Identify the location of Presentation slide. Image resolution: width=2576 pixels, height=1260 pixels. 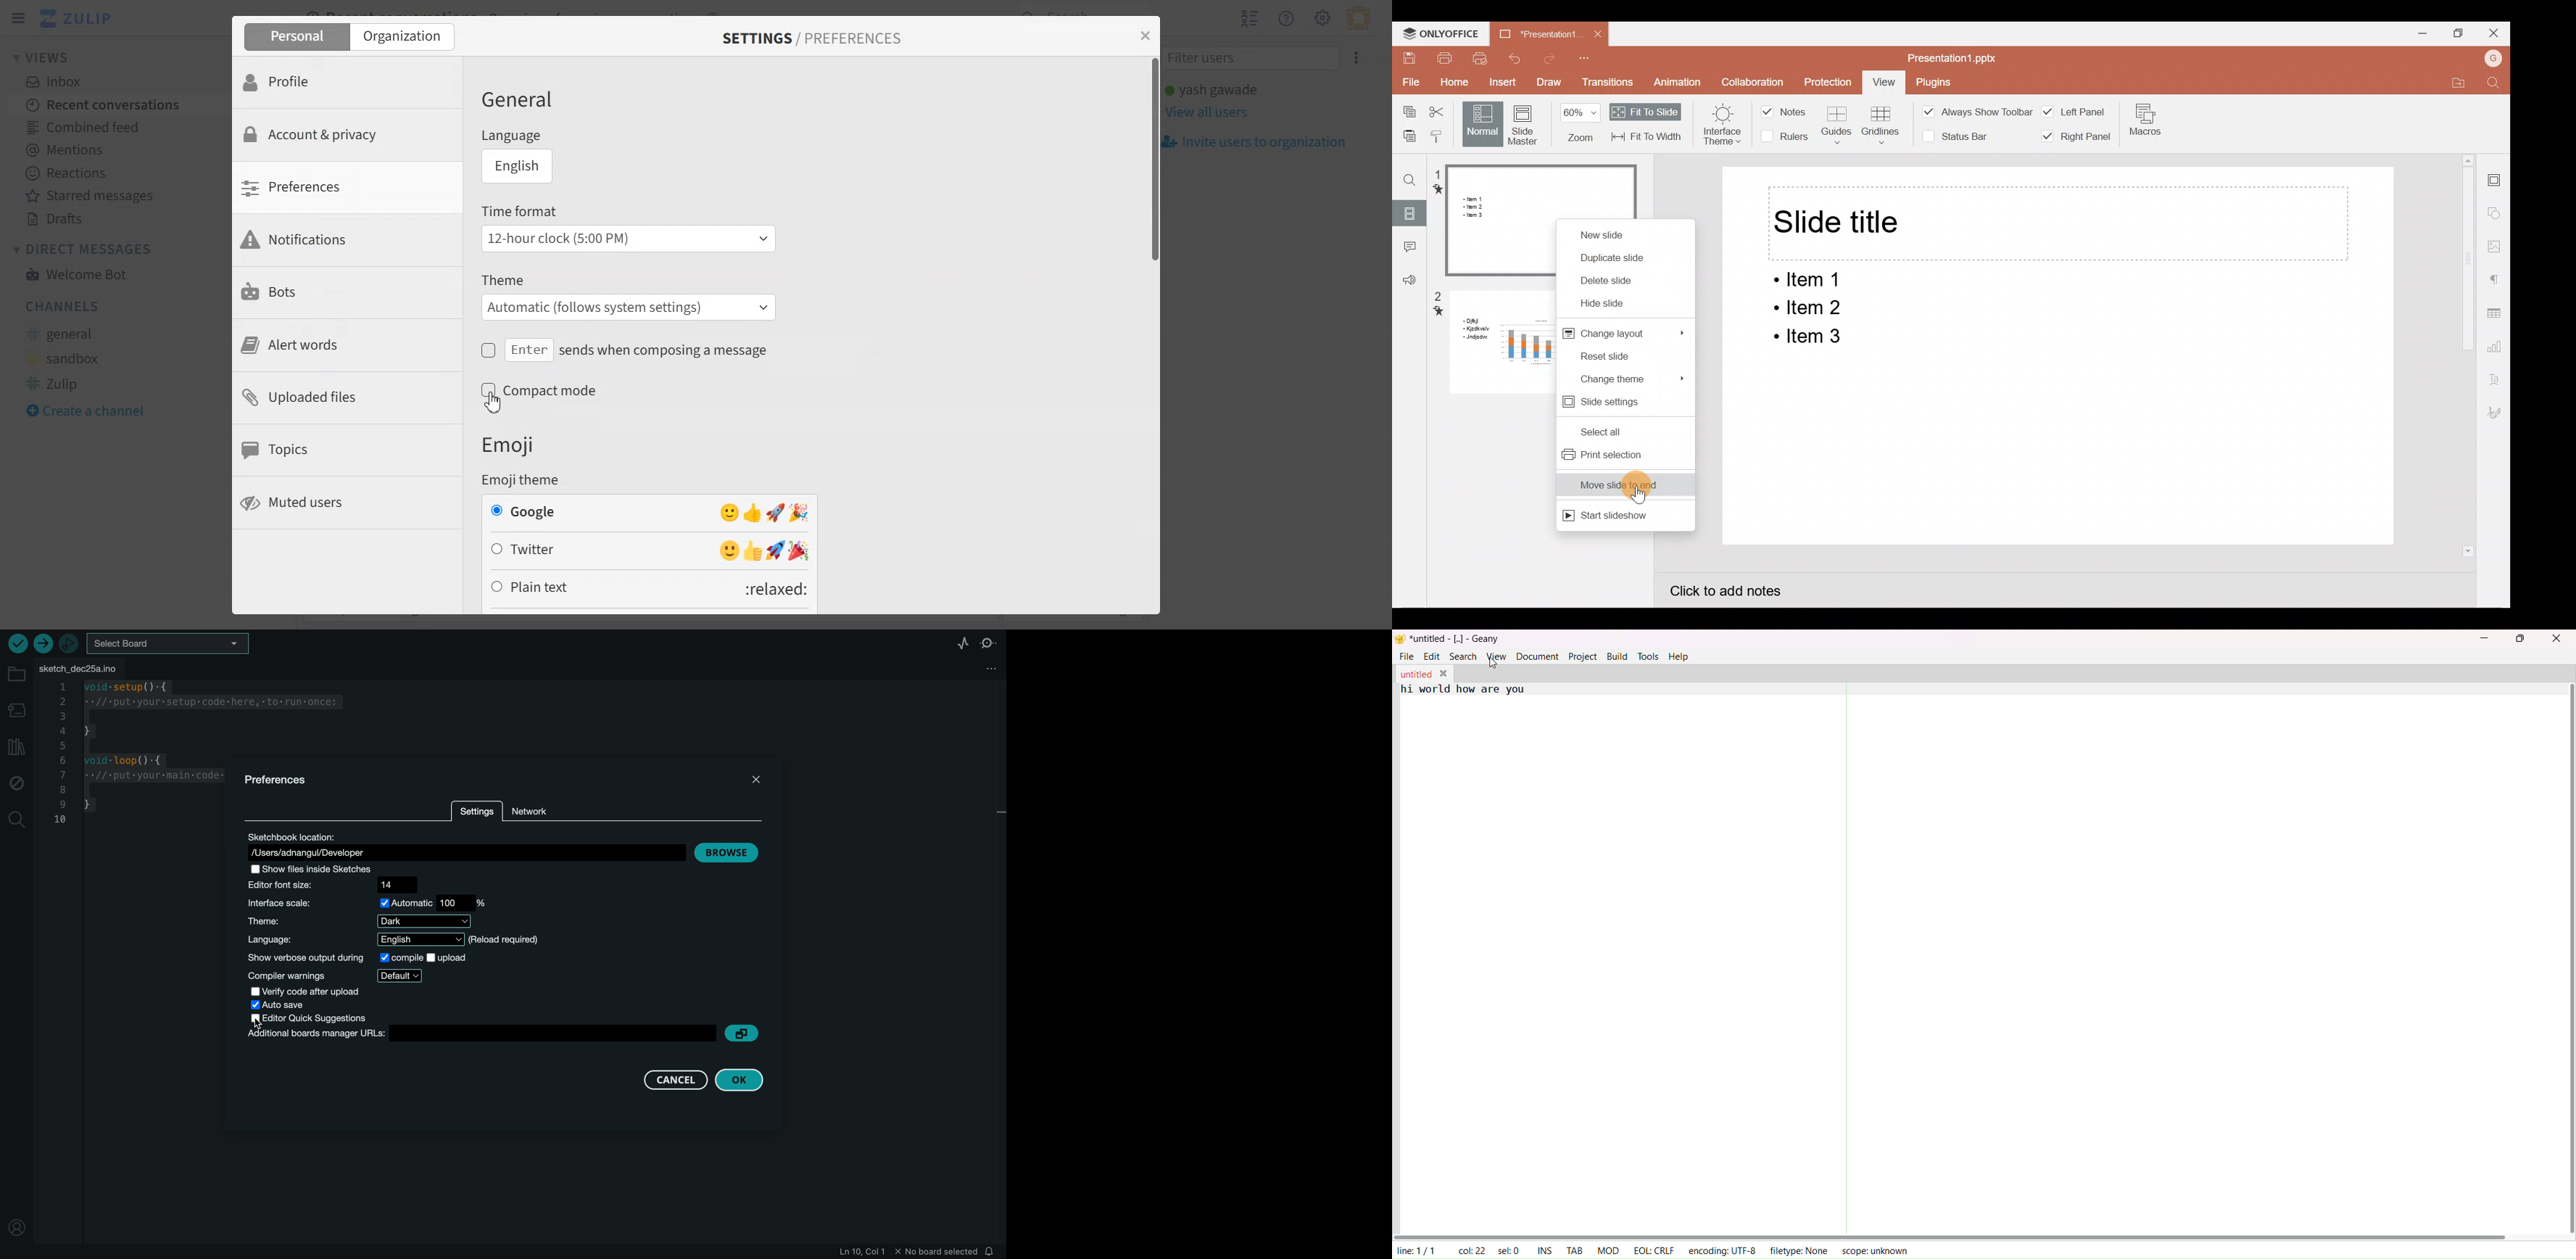
(2057, 449).